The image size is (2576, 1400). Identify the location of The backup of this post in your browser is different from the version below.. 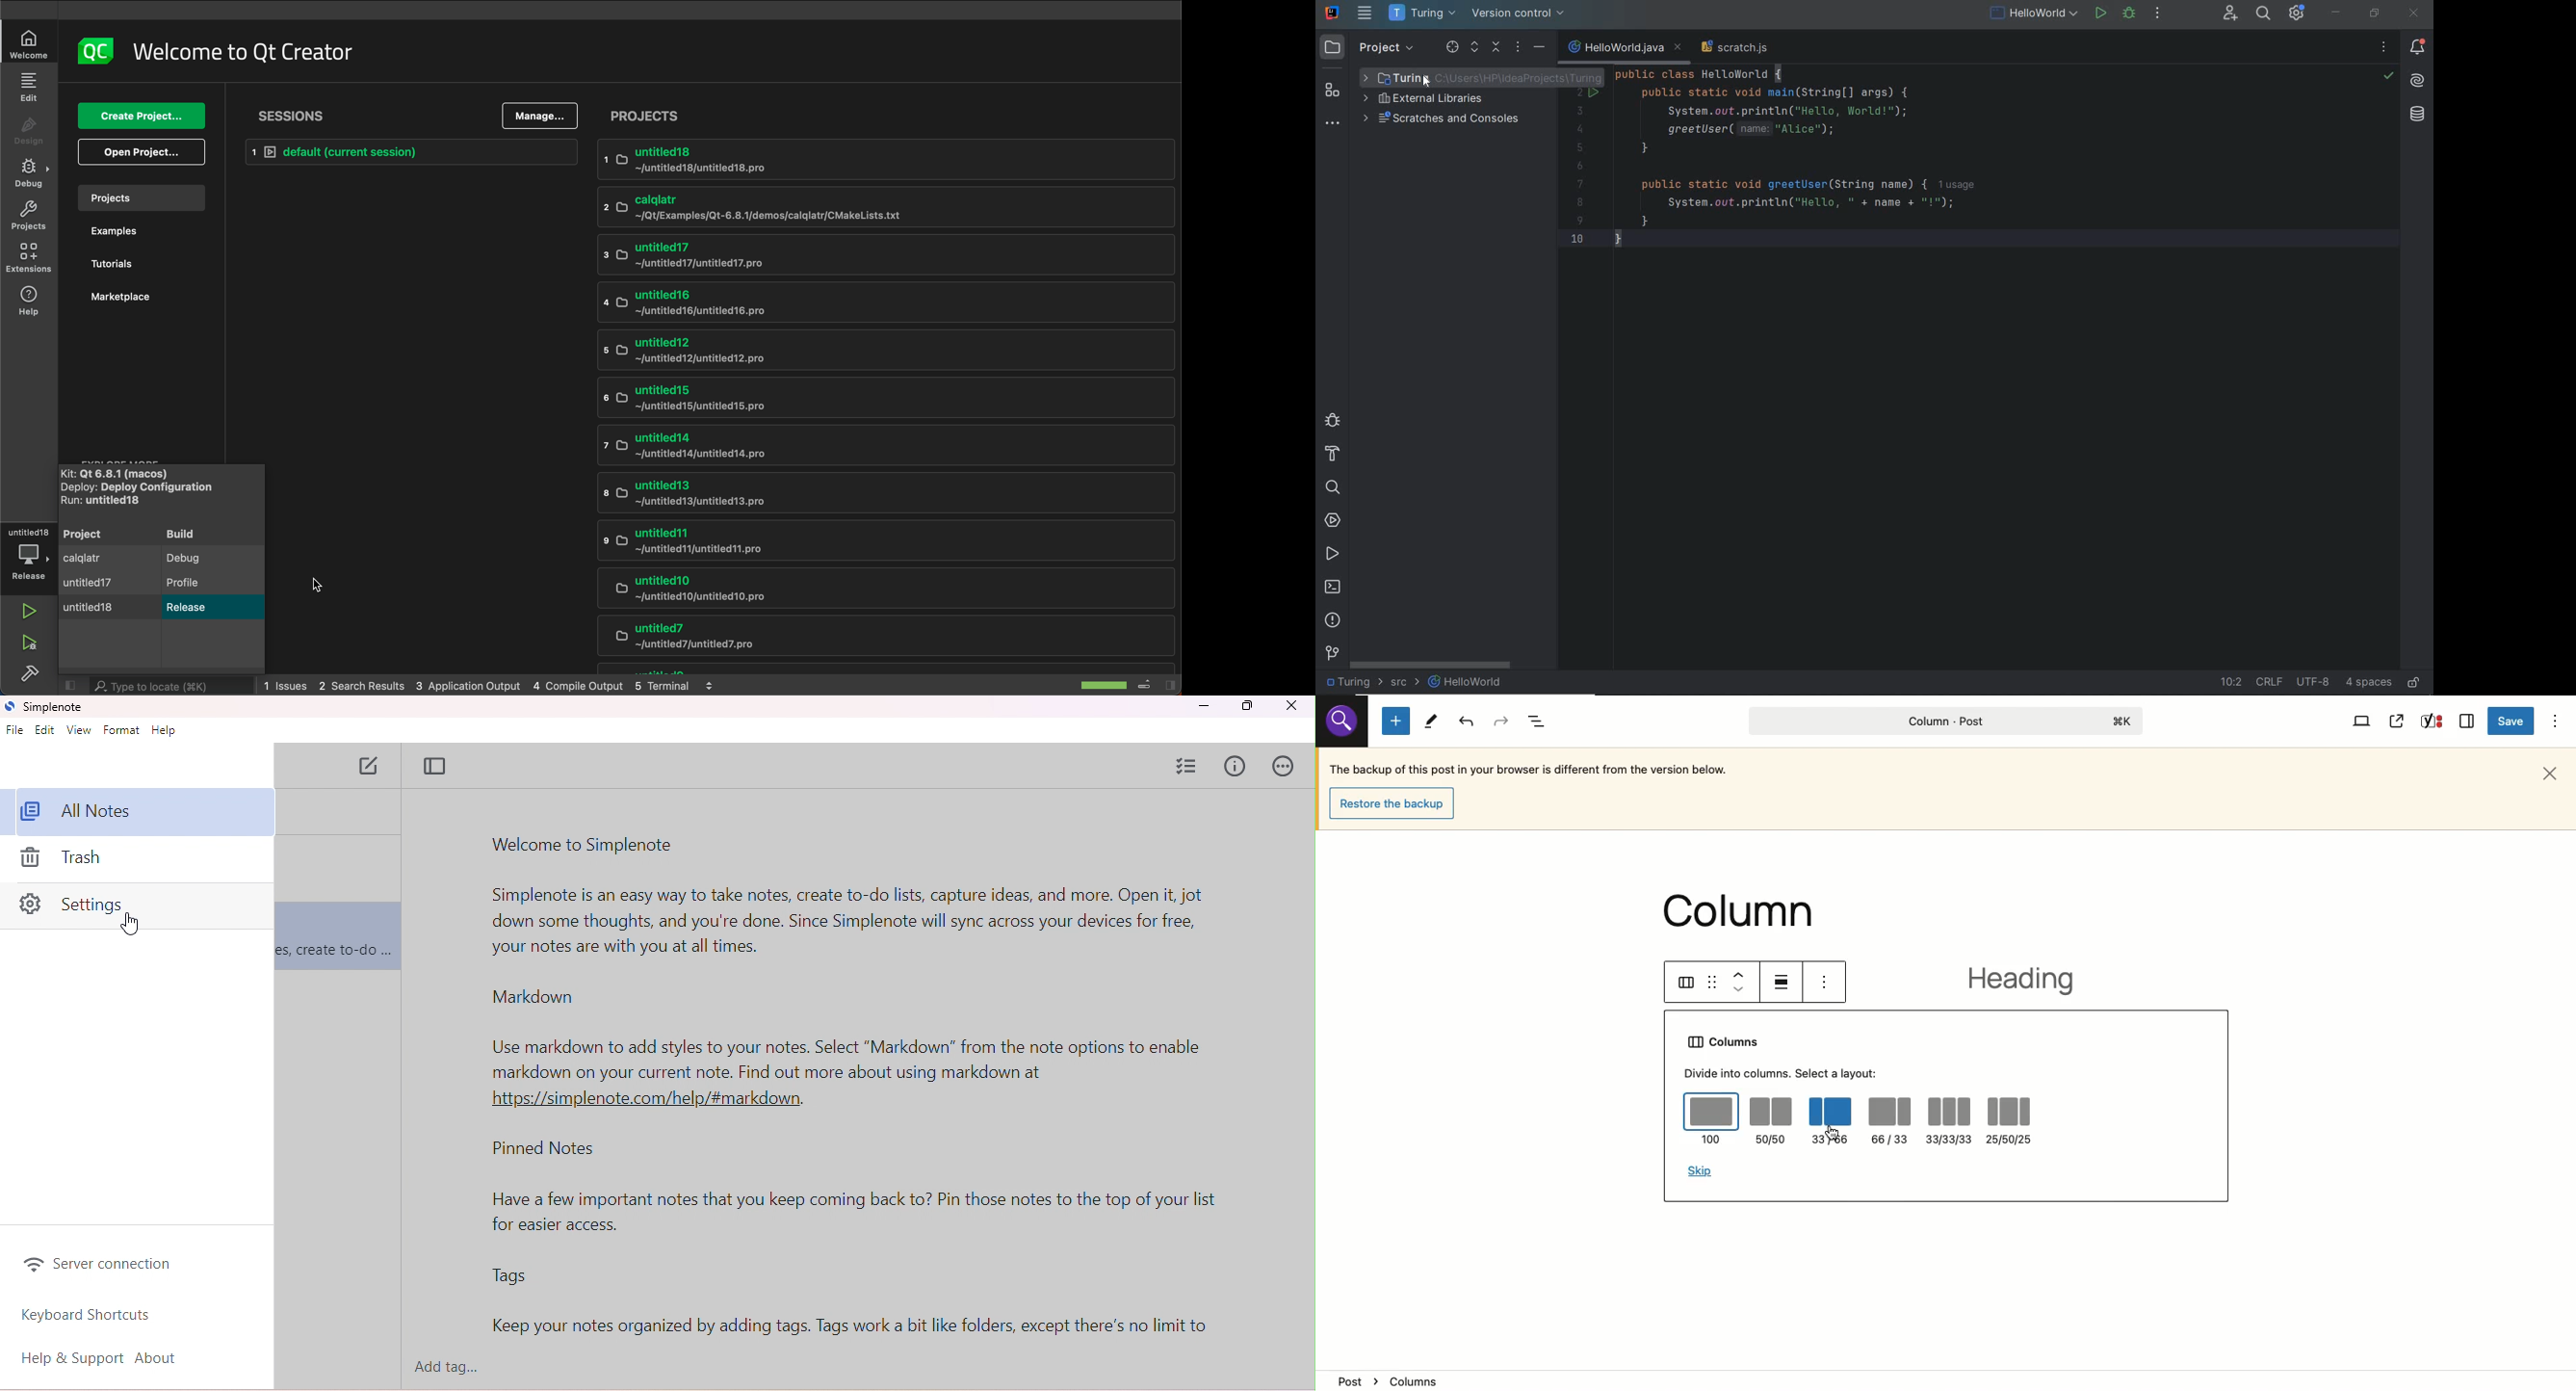
(1530, 772).